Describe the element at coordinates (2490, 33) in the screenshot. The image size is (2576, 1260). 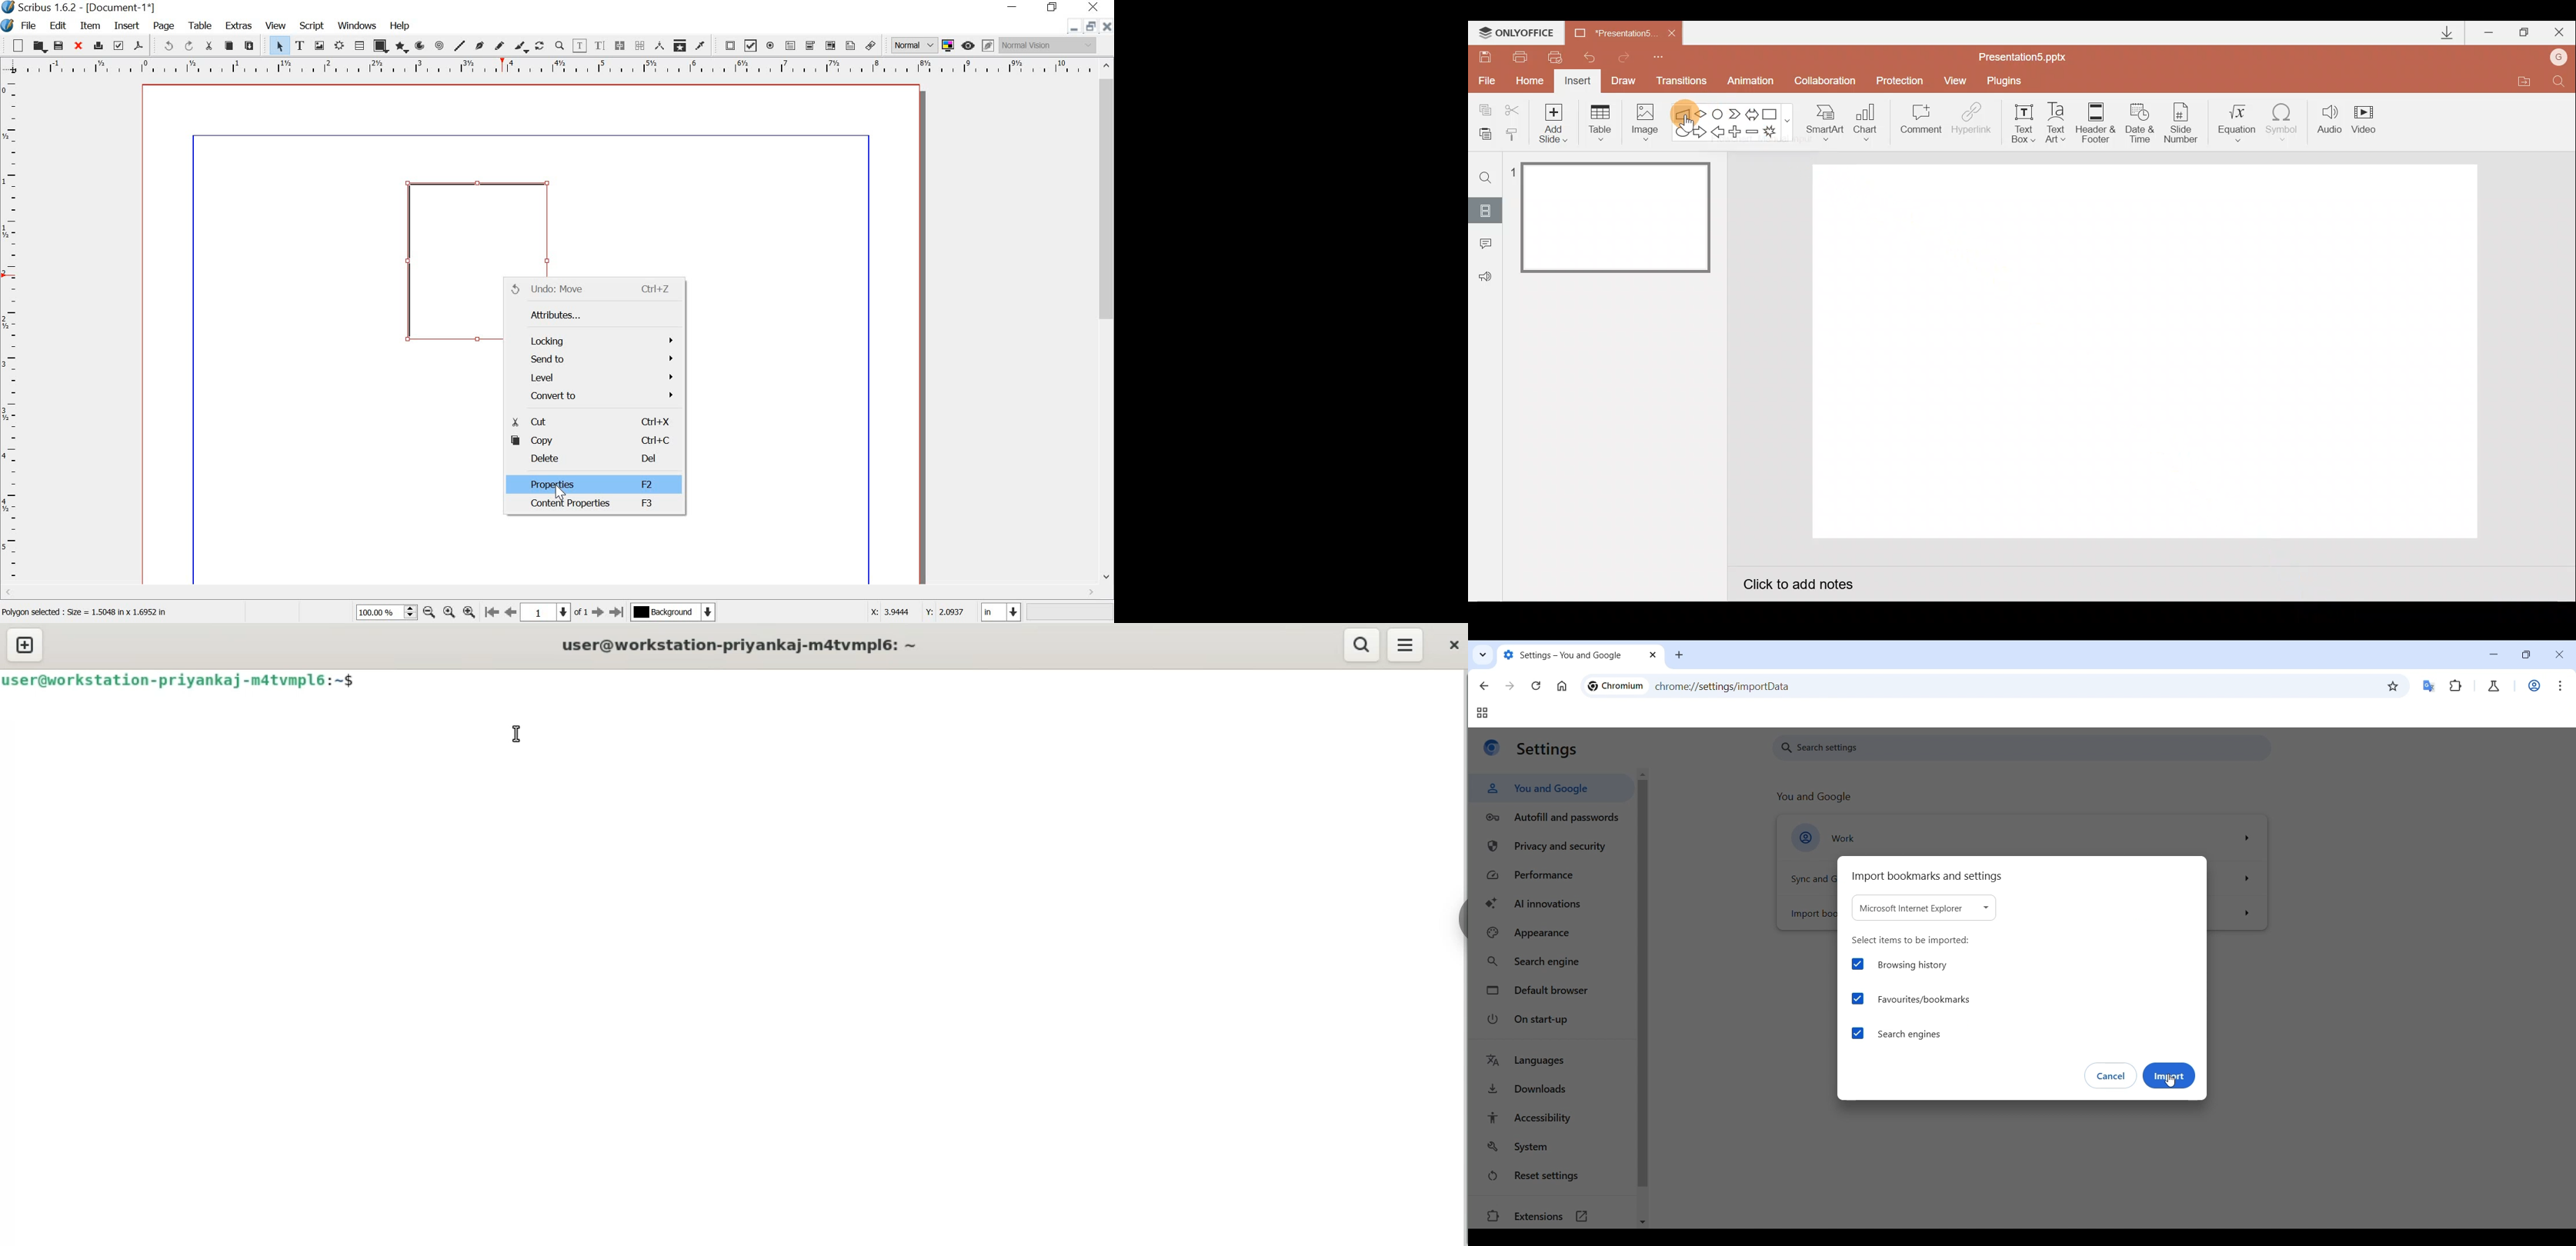
I see `Minimize` at that location.